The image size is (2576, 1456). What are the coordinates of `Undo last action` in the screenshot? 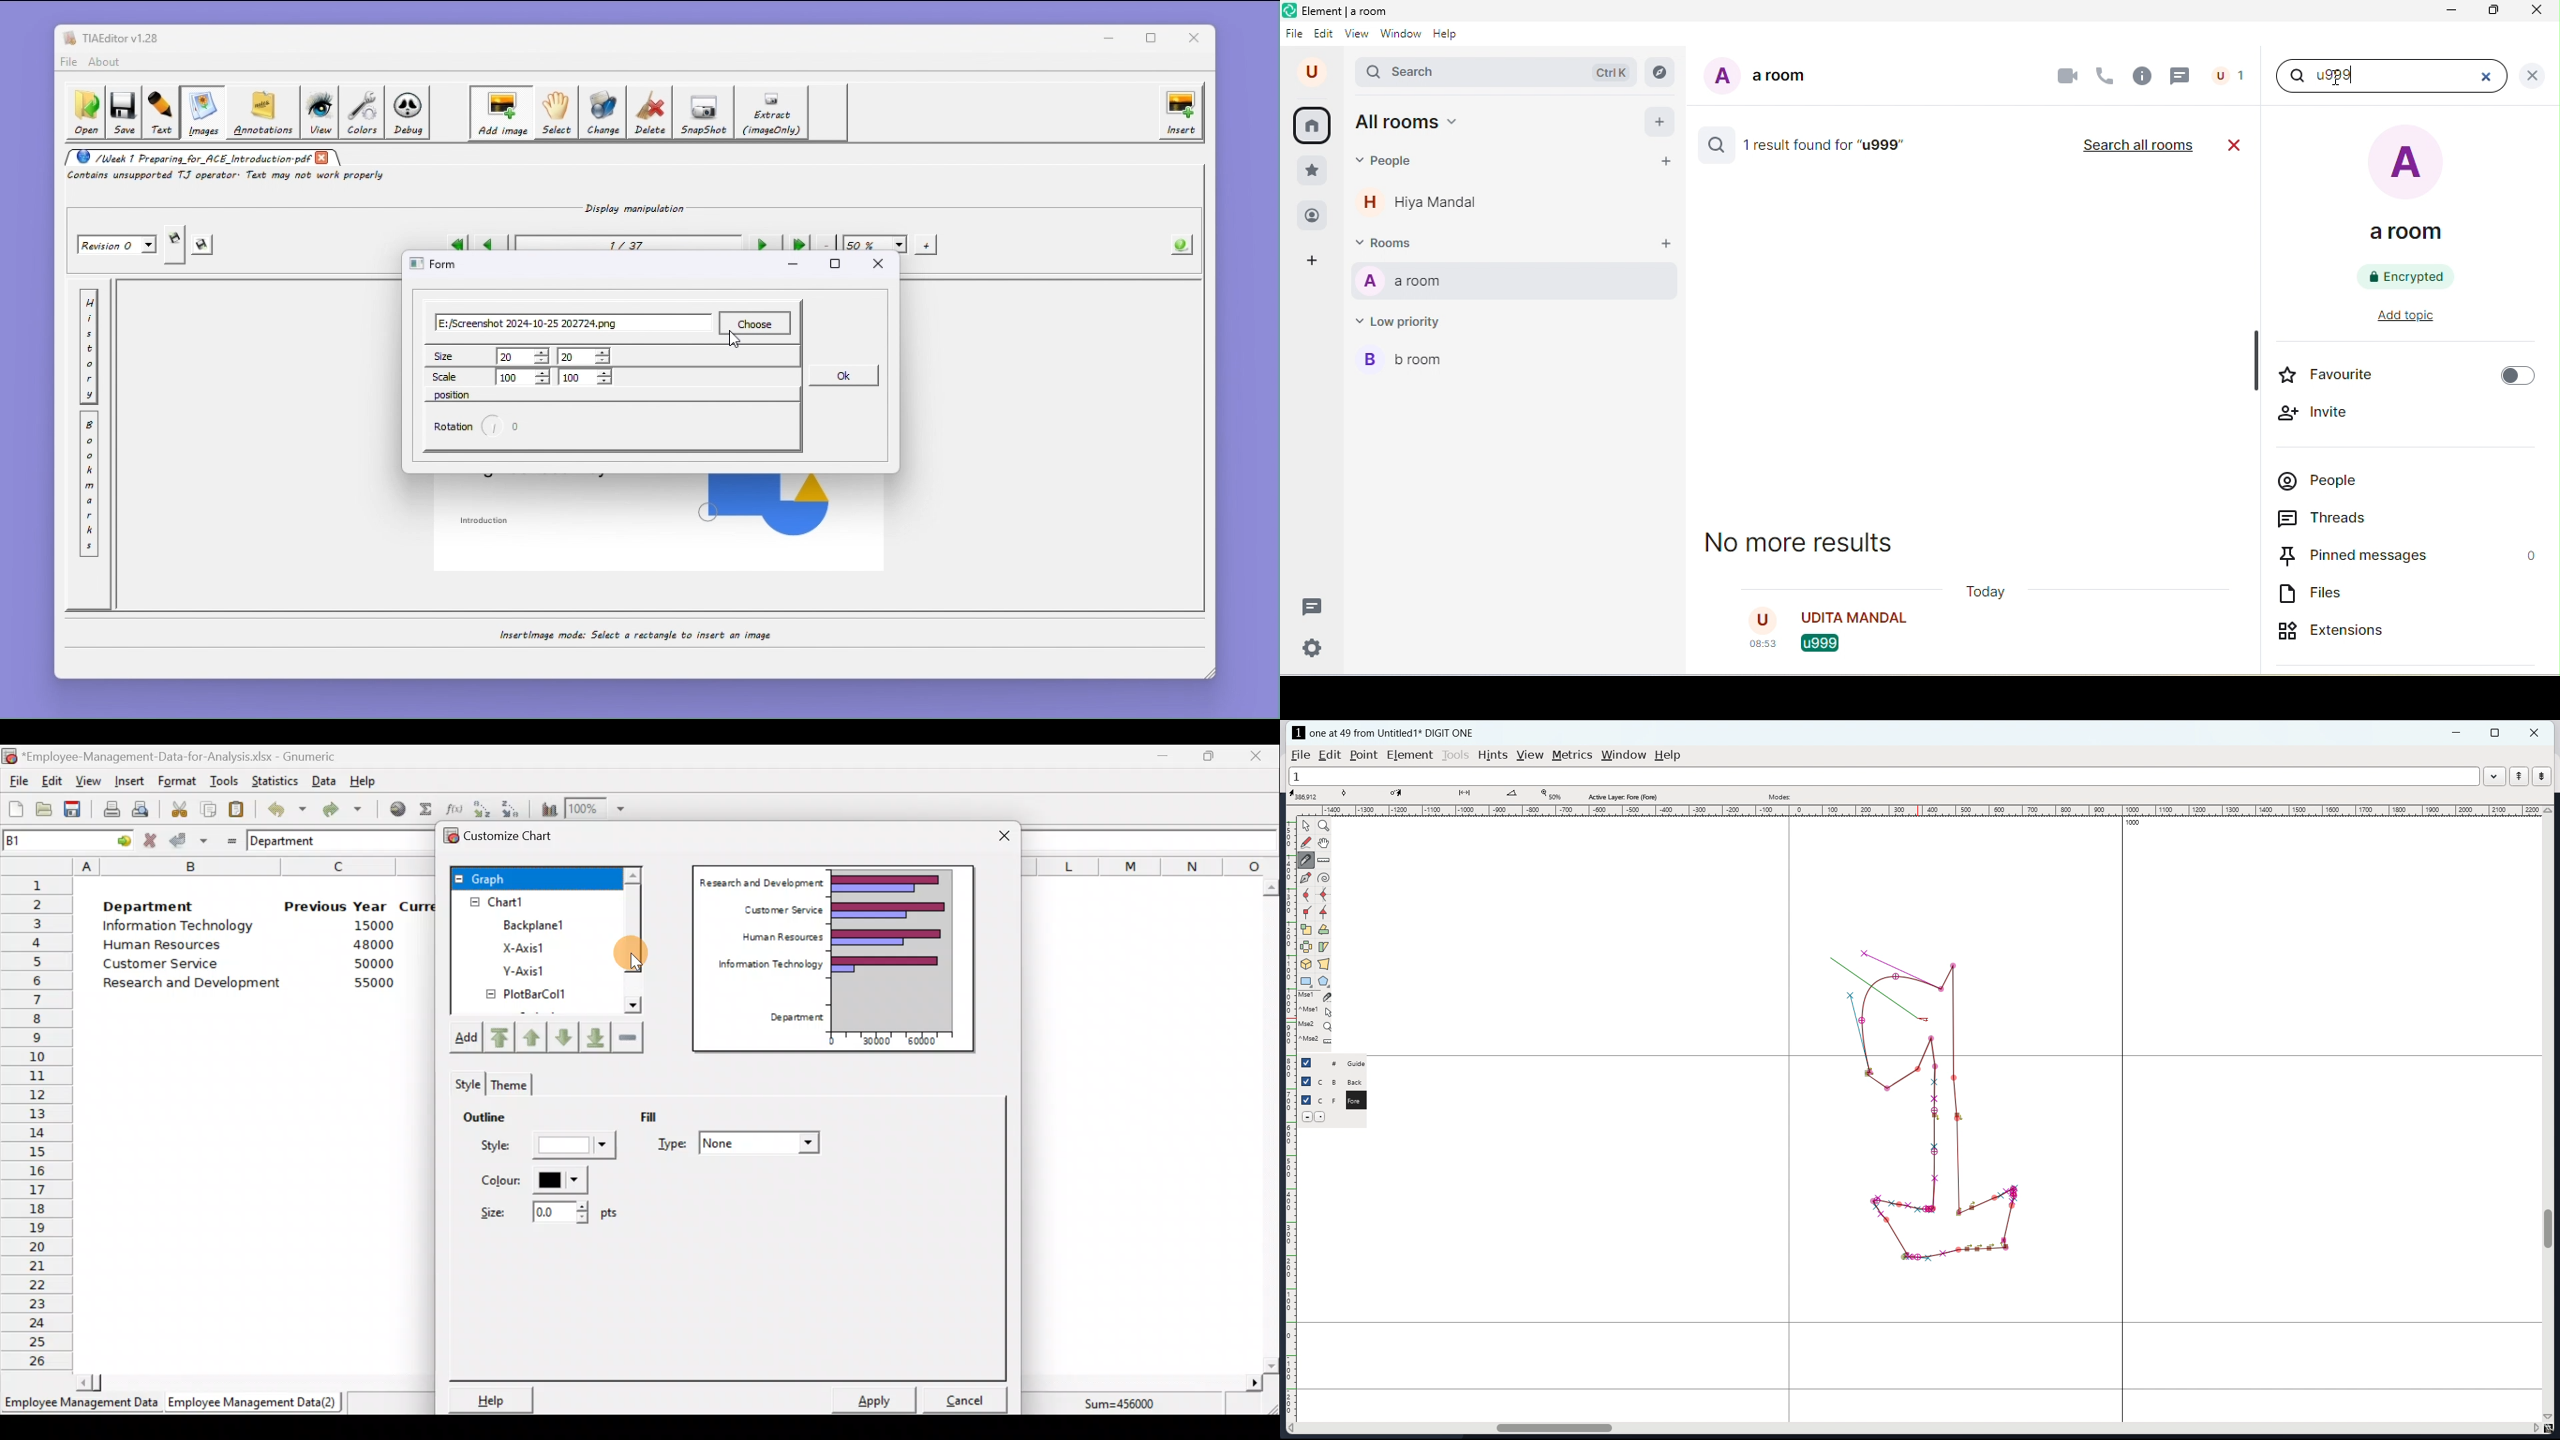 It's located at (279, 806).